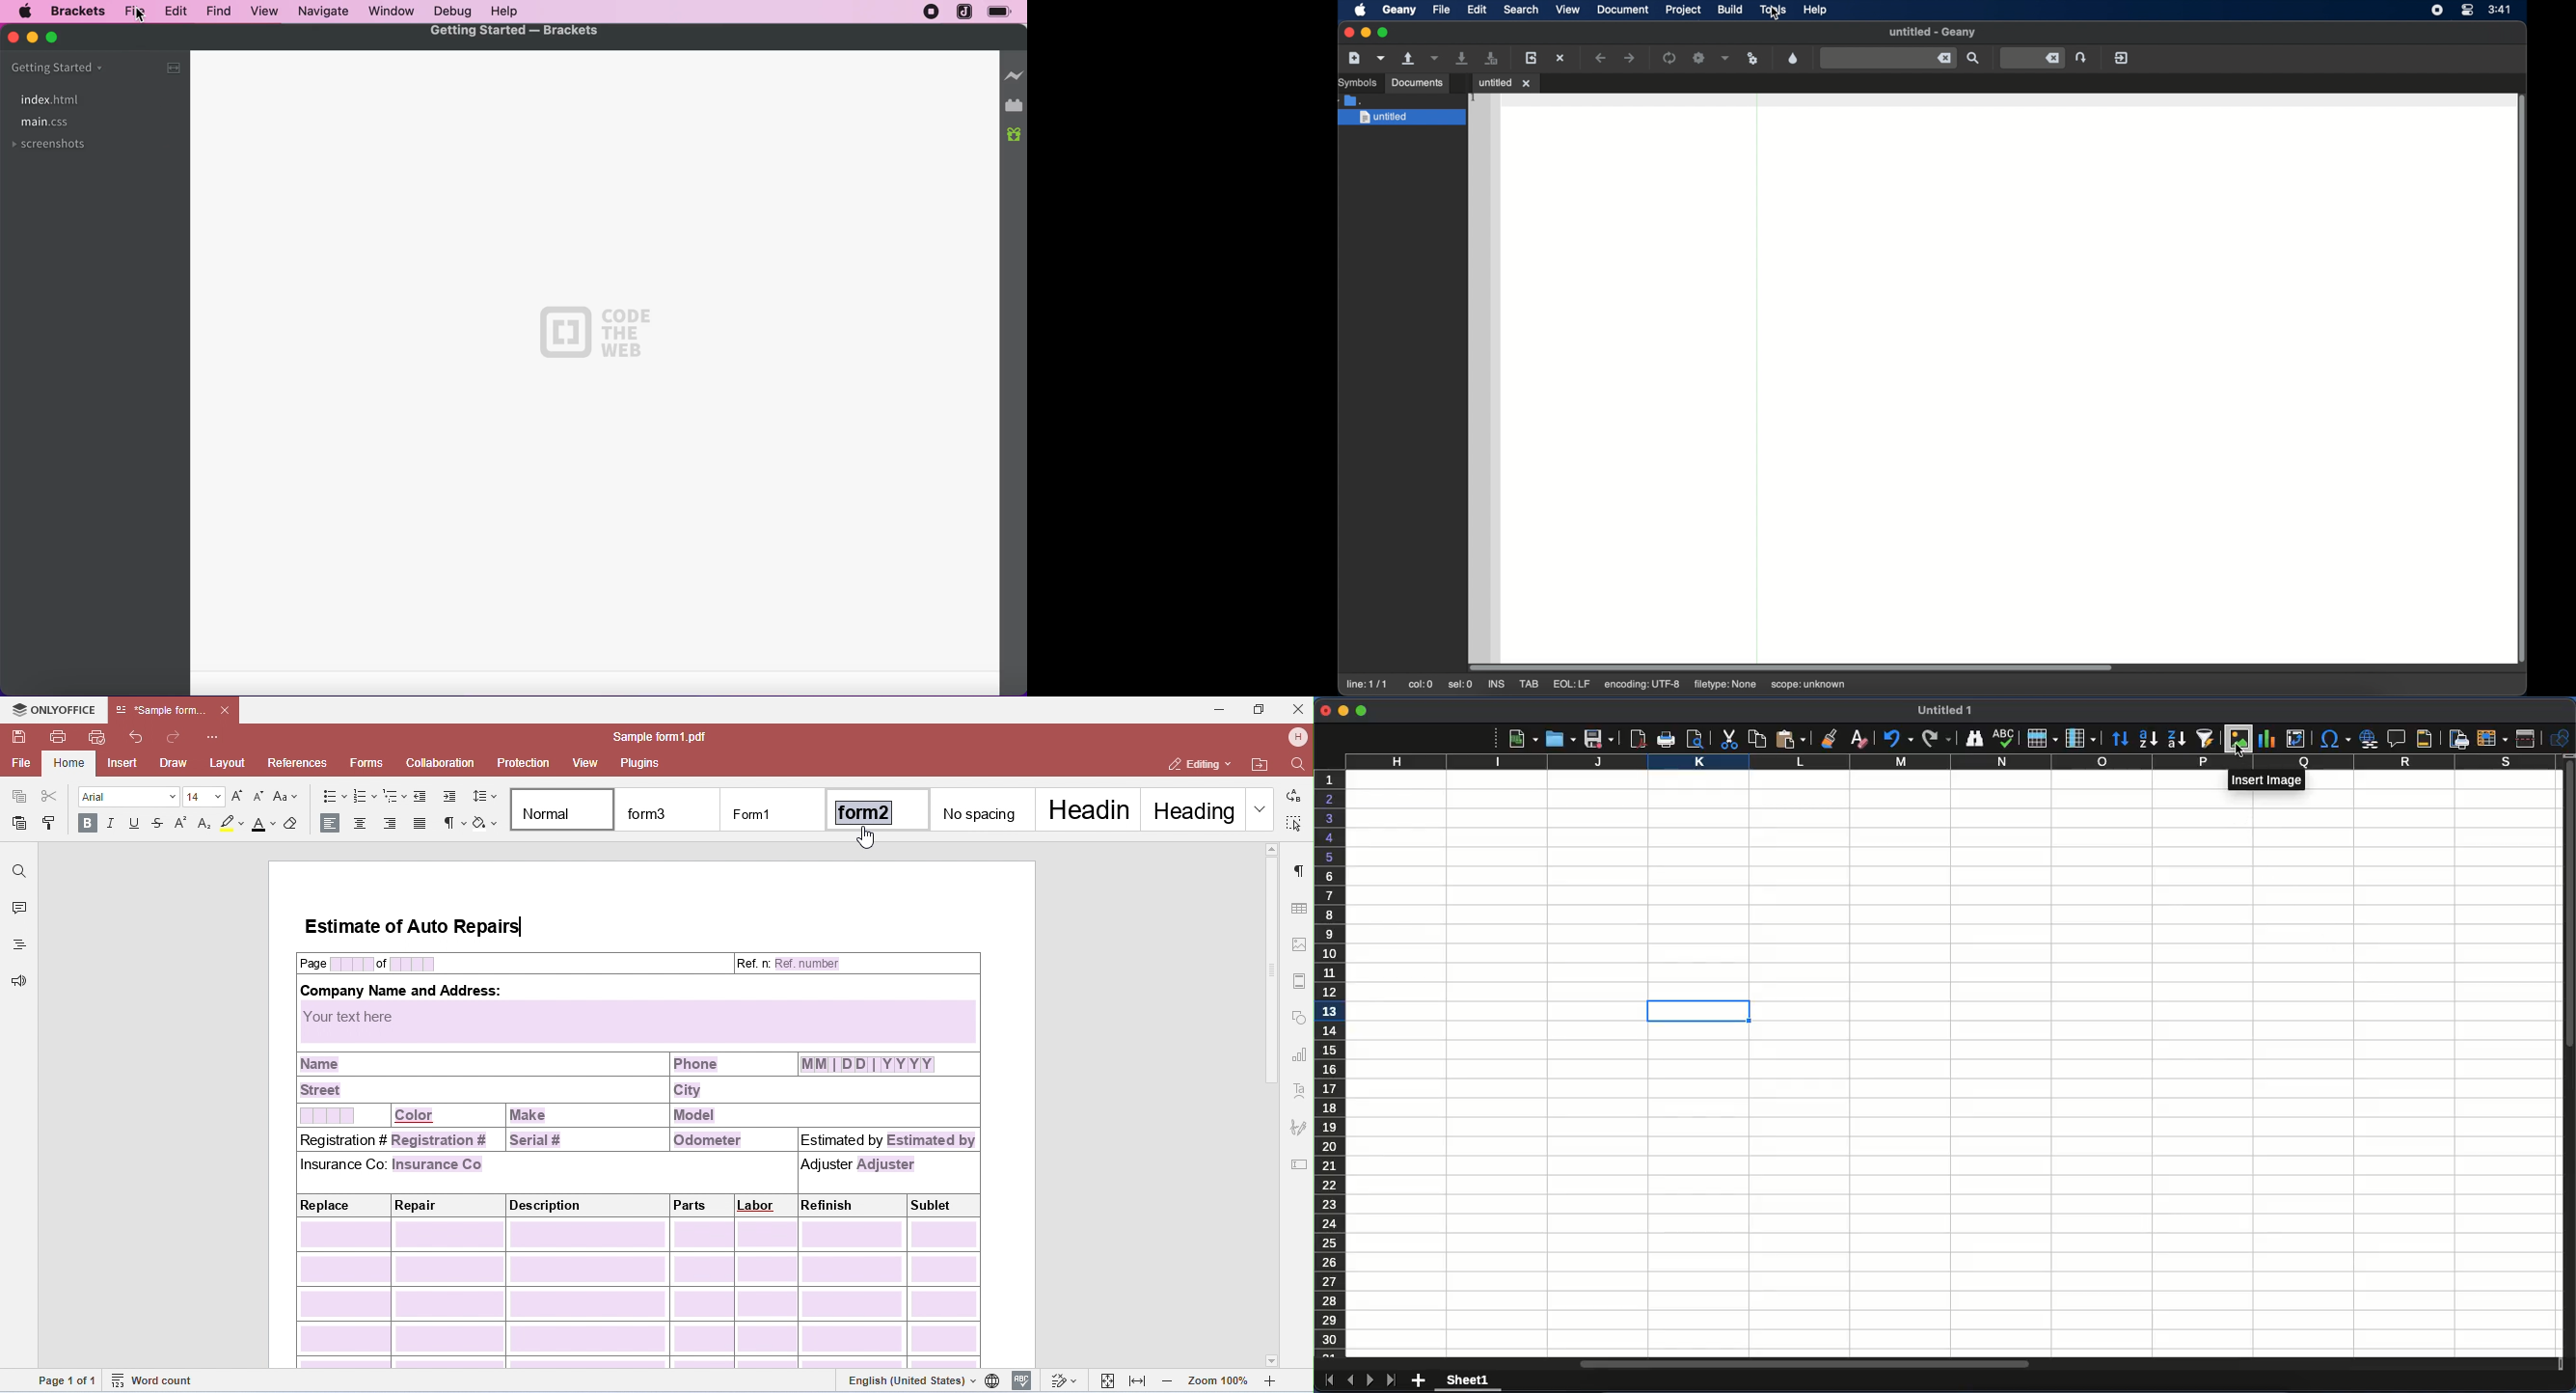 The width and height of the screenshot is (2576, 1400). I want to click on minimize, so click(31, 37).